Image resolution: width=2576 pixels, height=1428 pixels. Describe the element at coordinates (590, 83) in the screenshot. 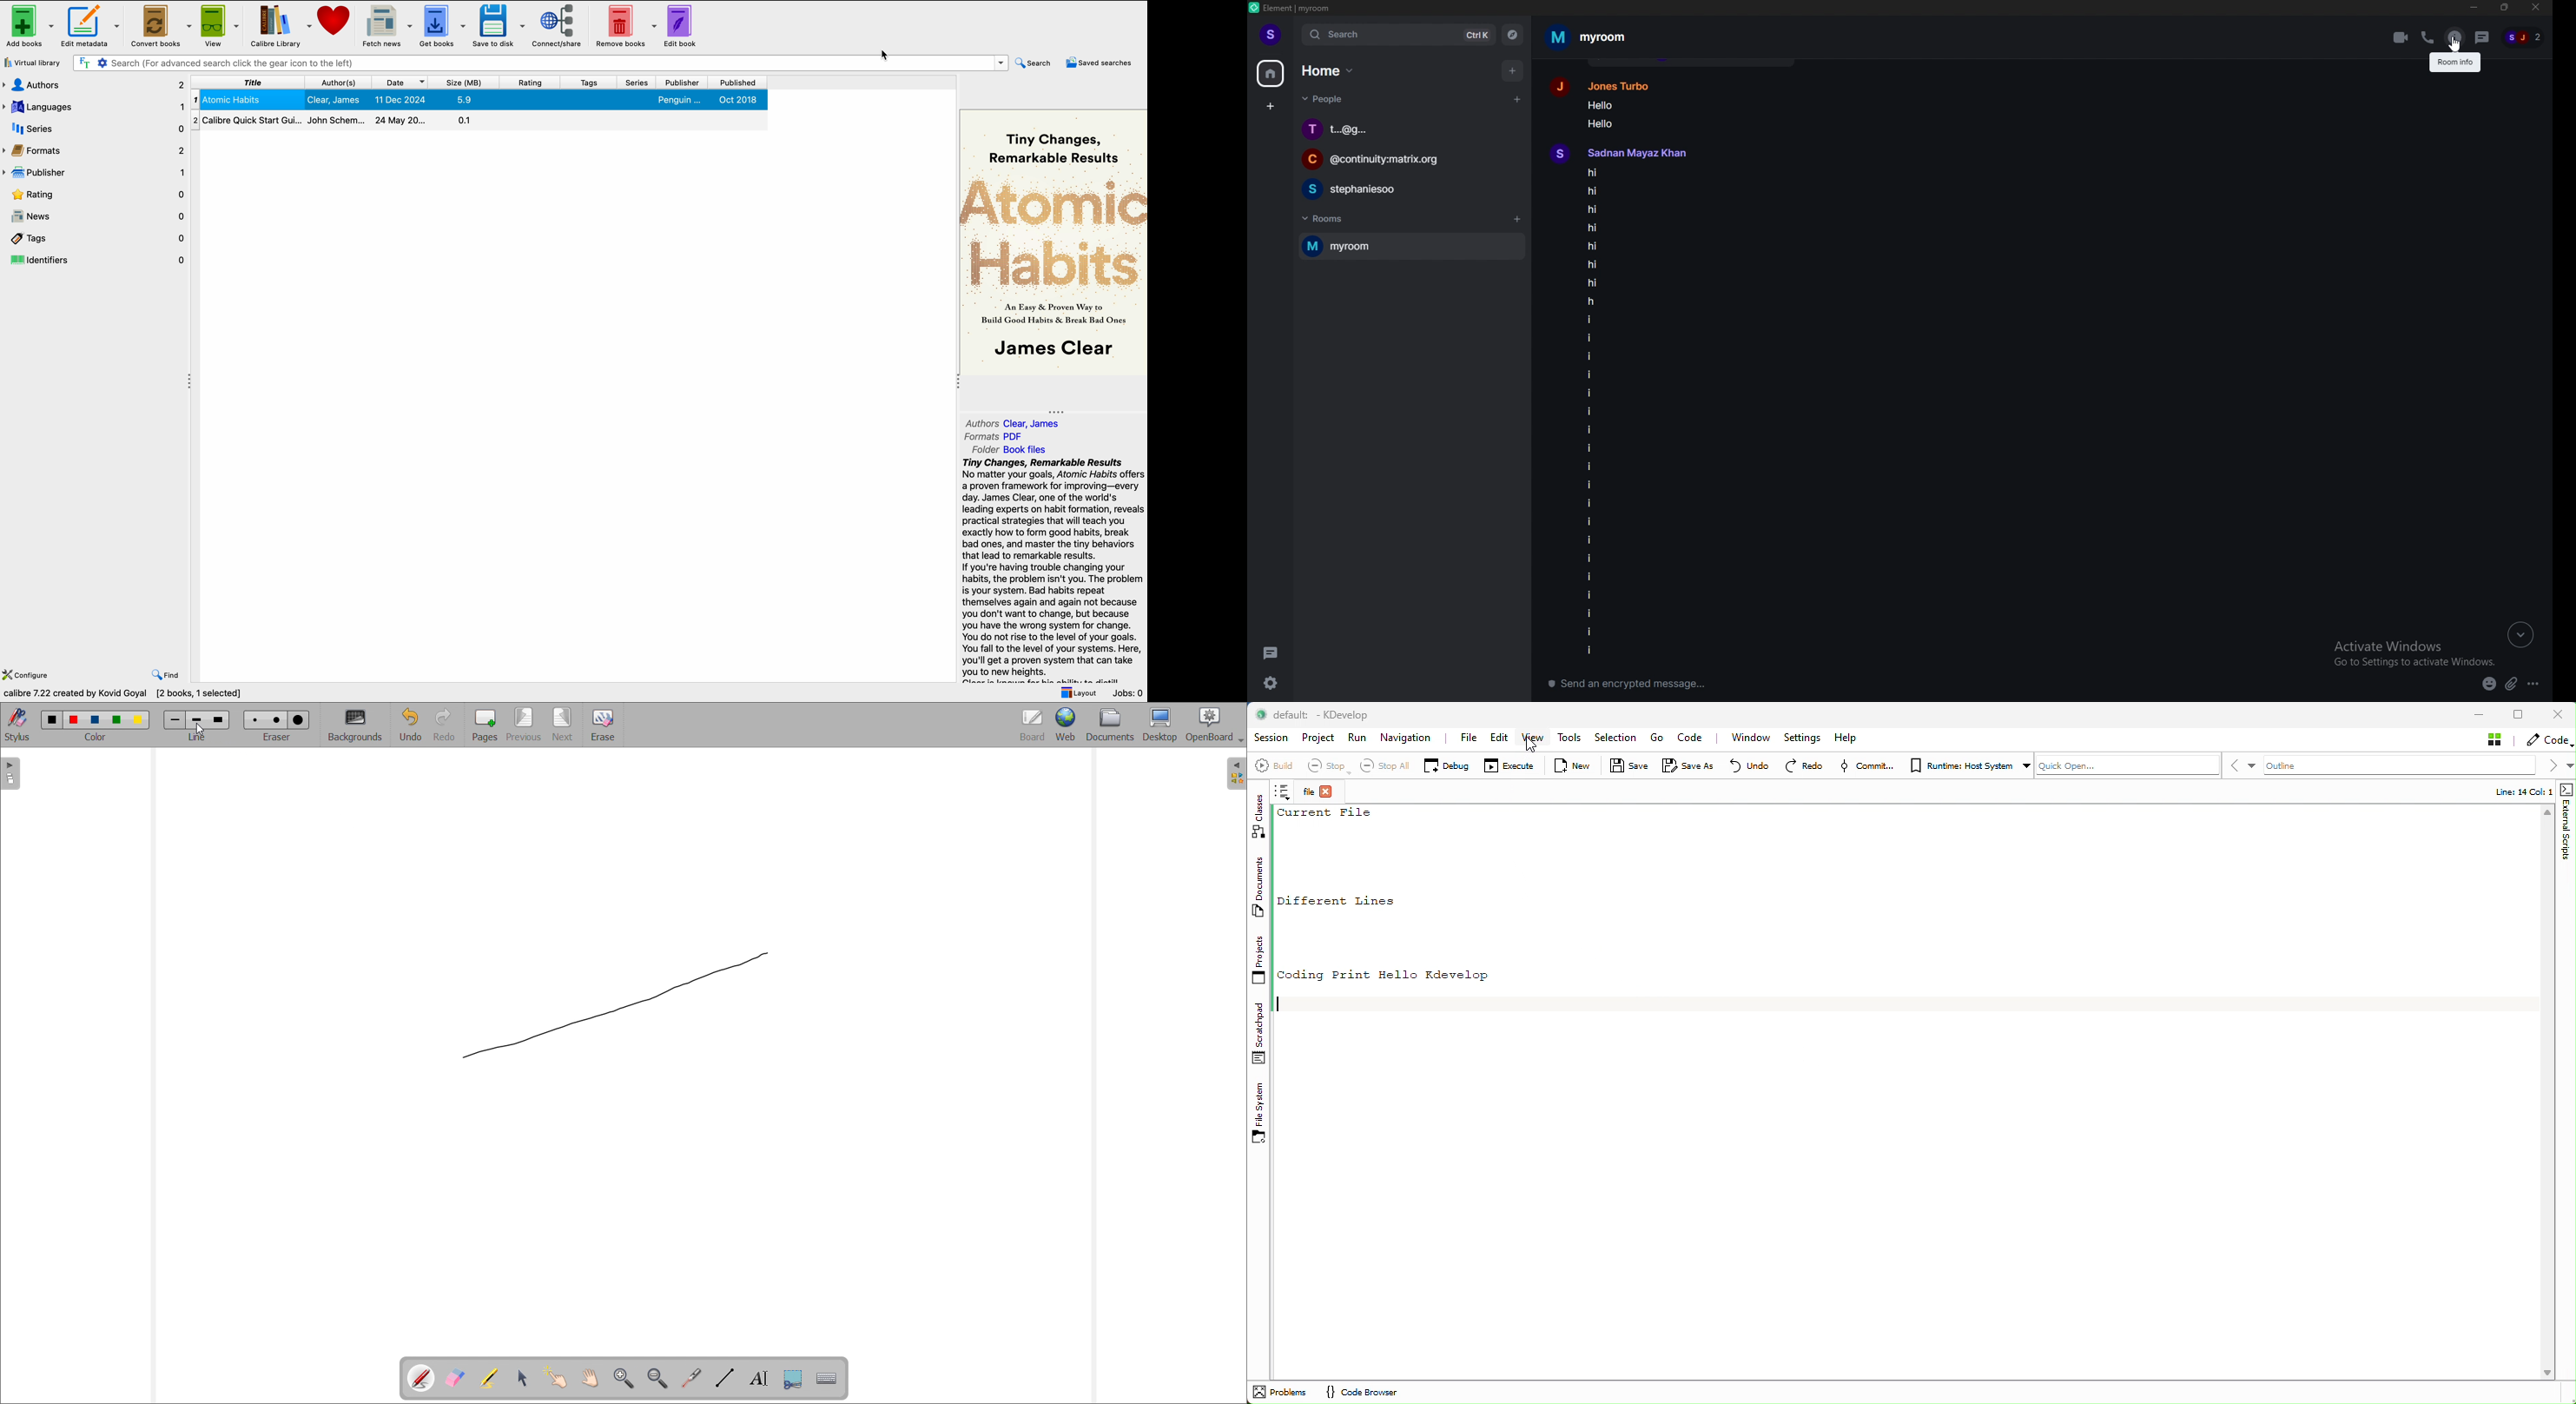

I see `tags` at that location.